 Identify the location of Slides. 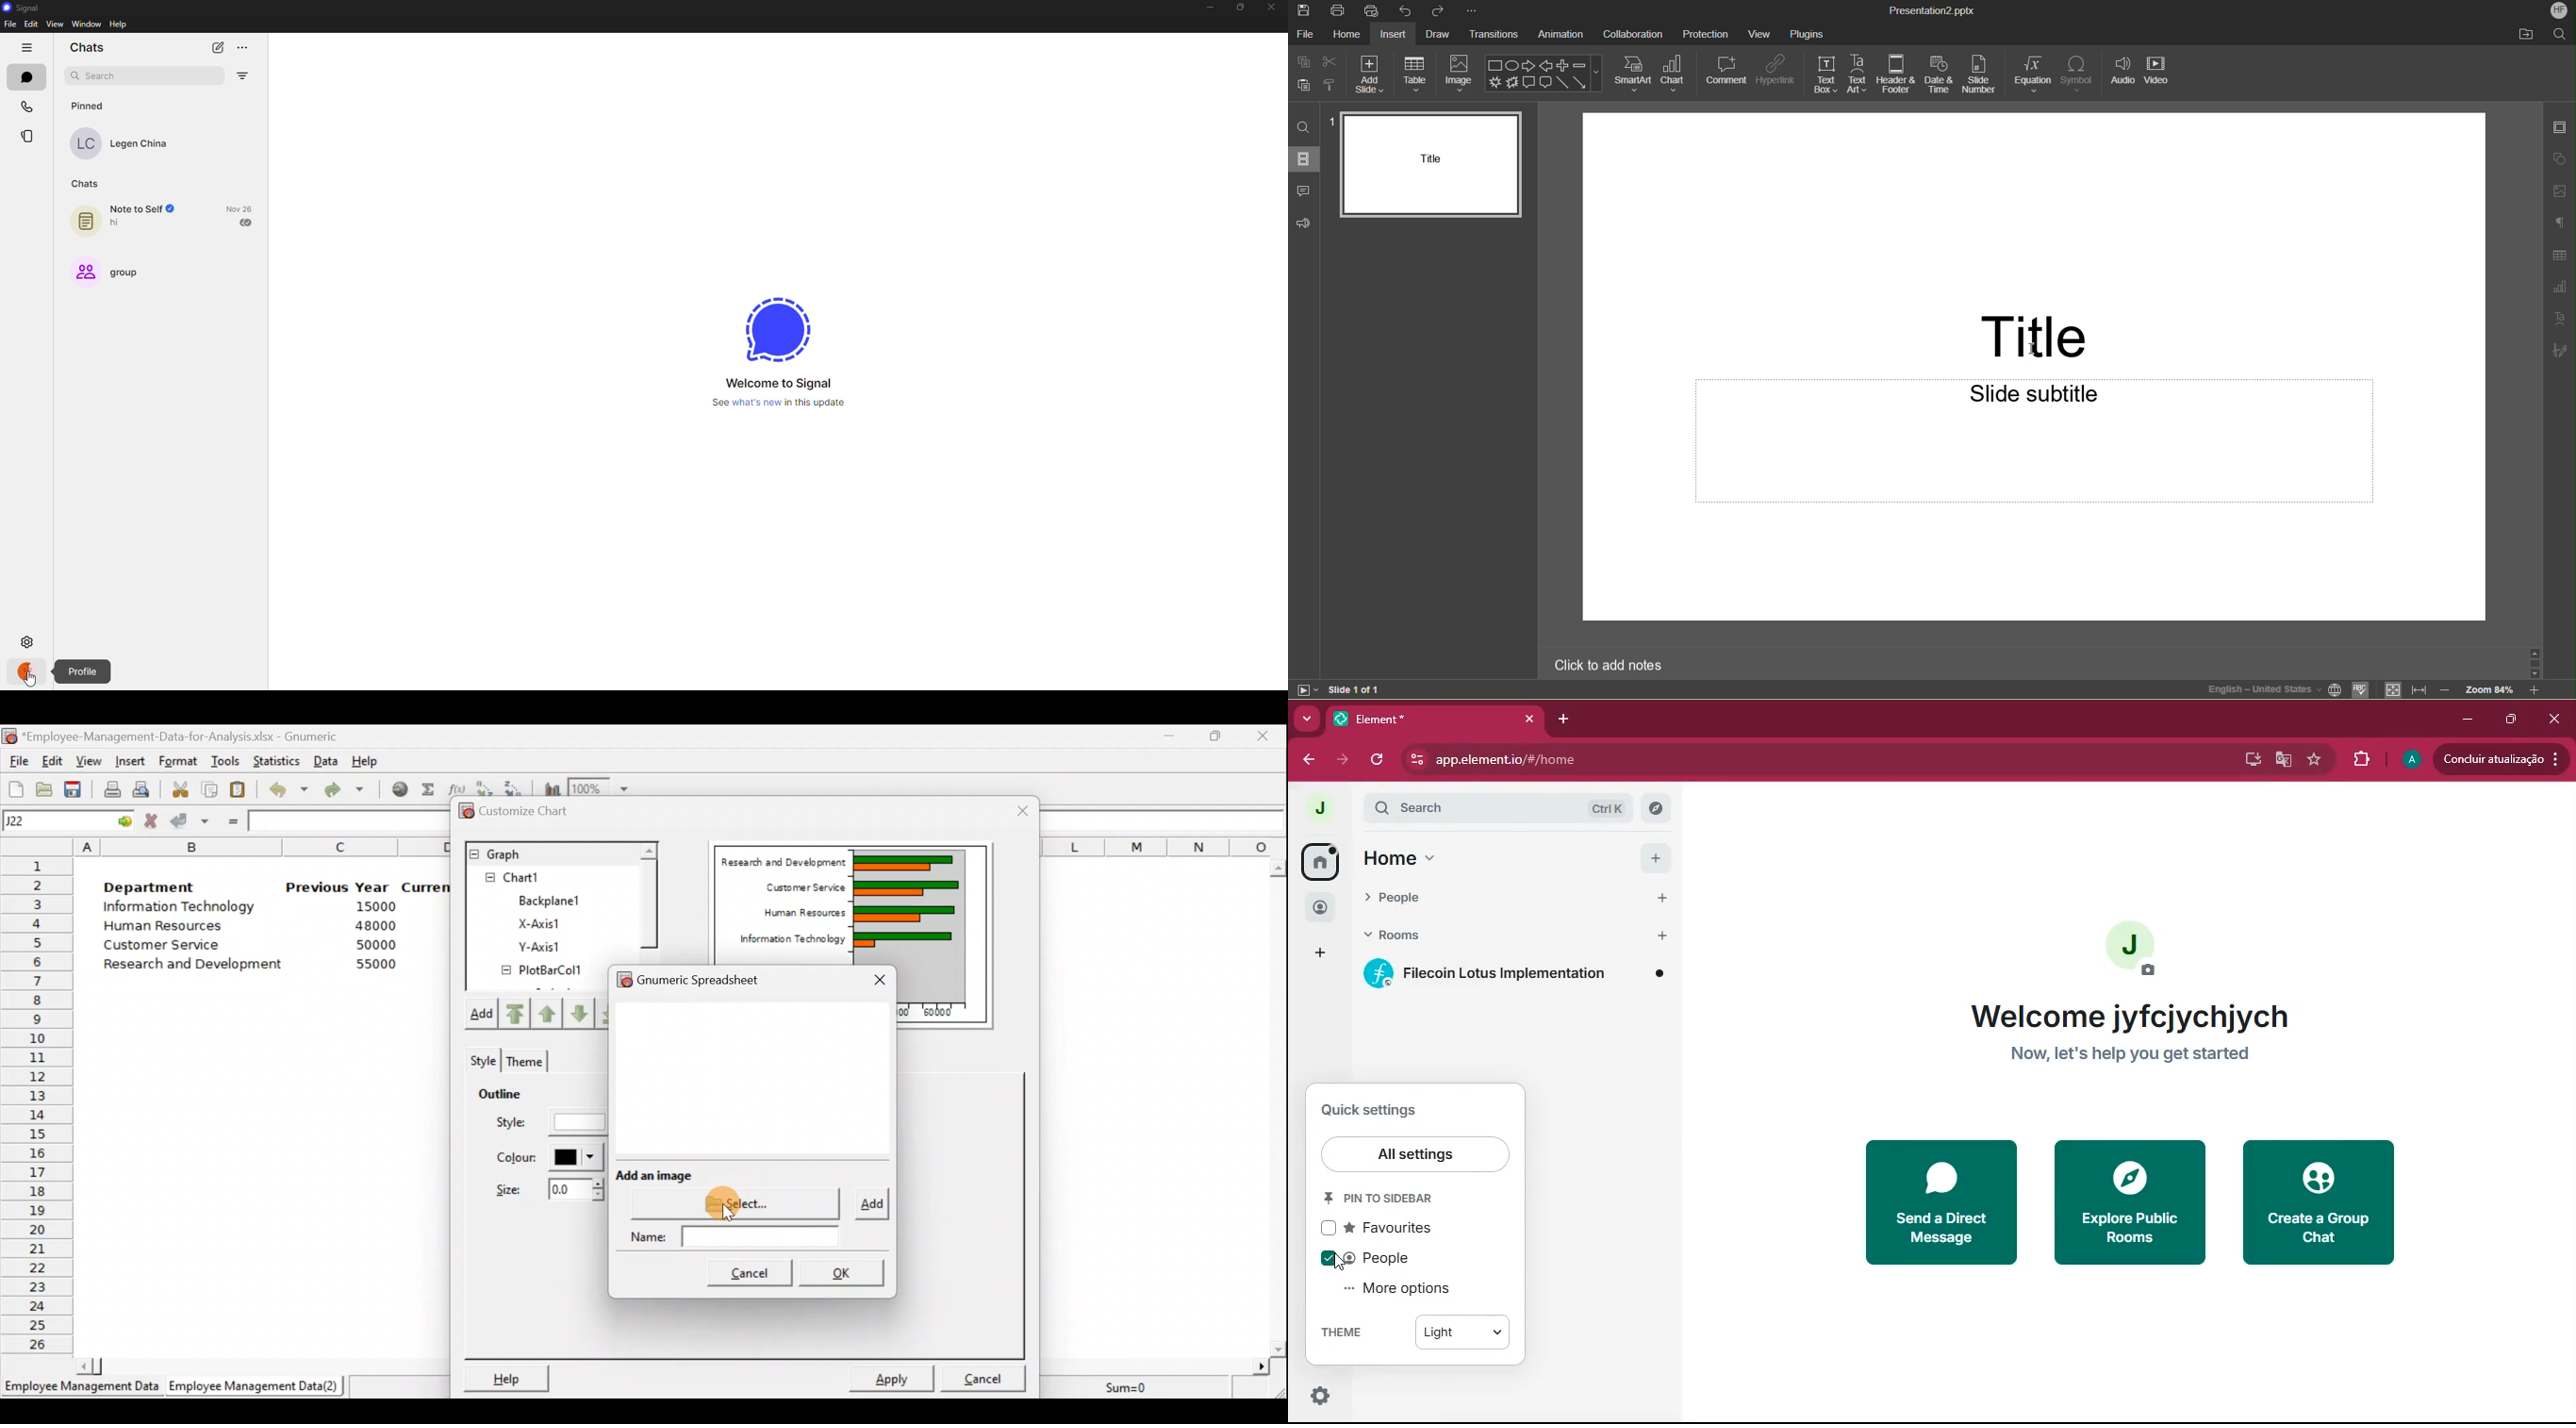
(1305, 159).